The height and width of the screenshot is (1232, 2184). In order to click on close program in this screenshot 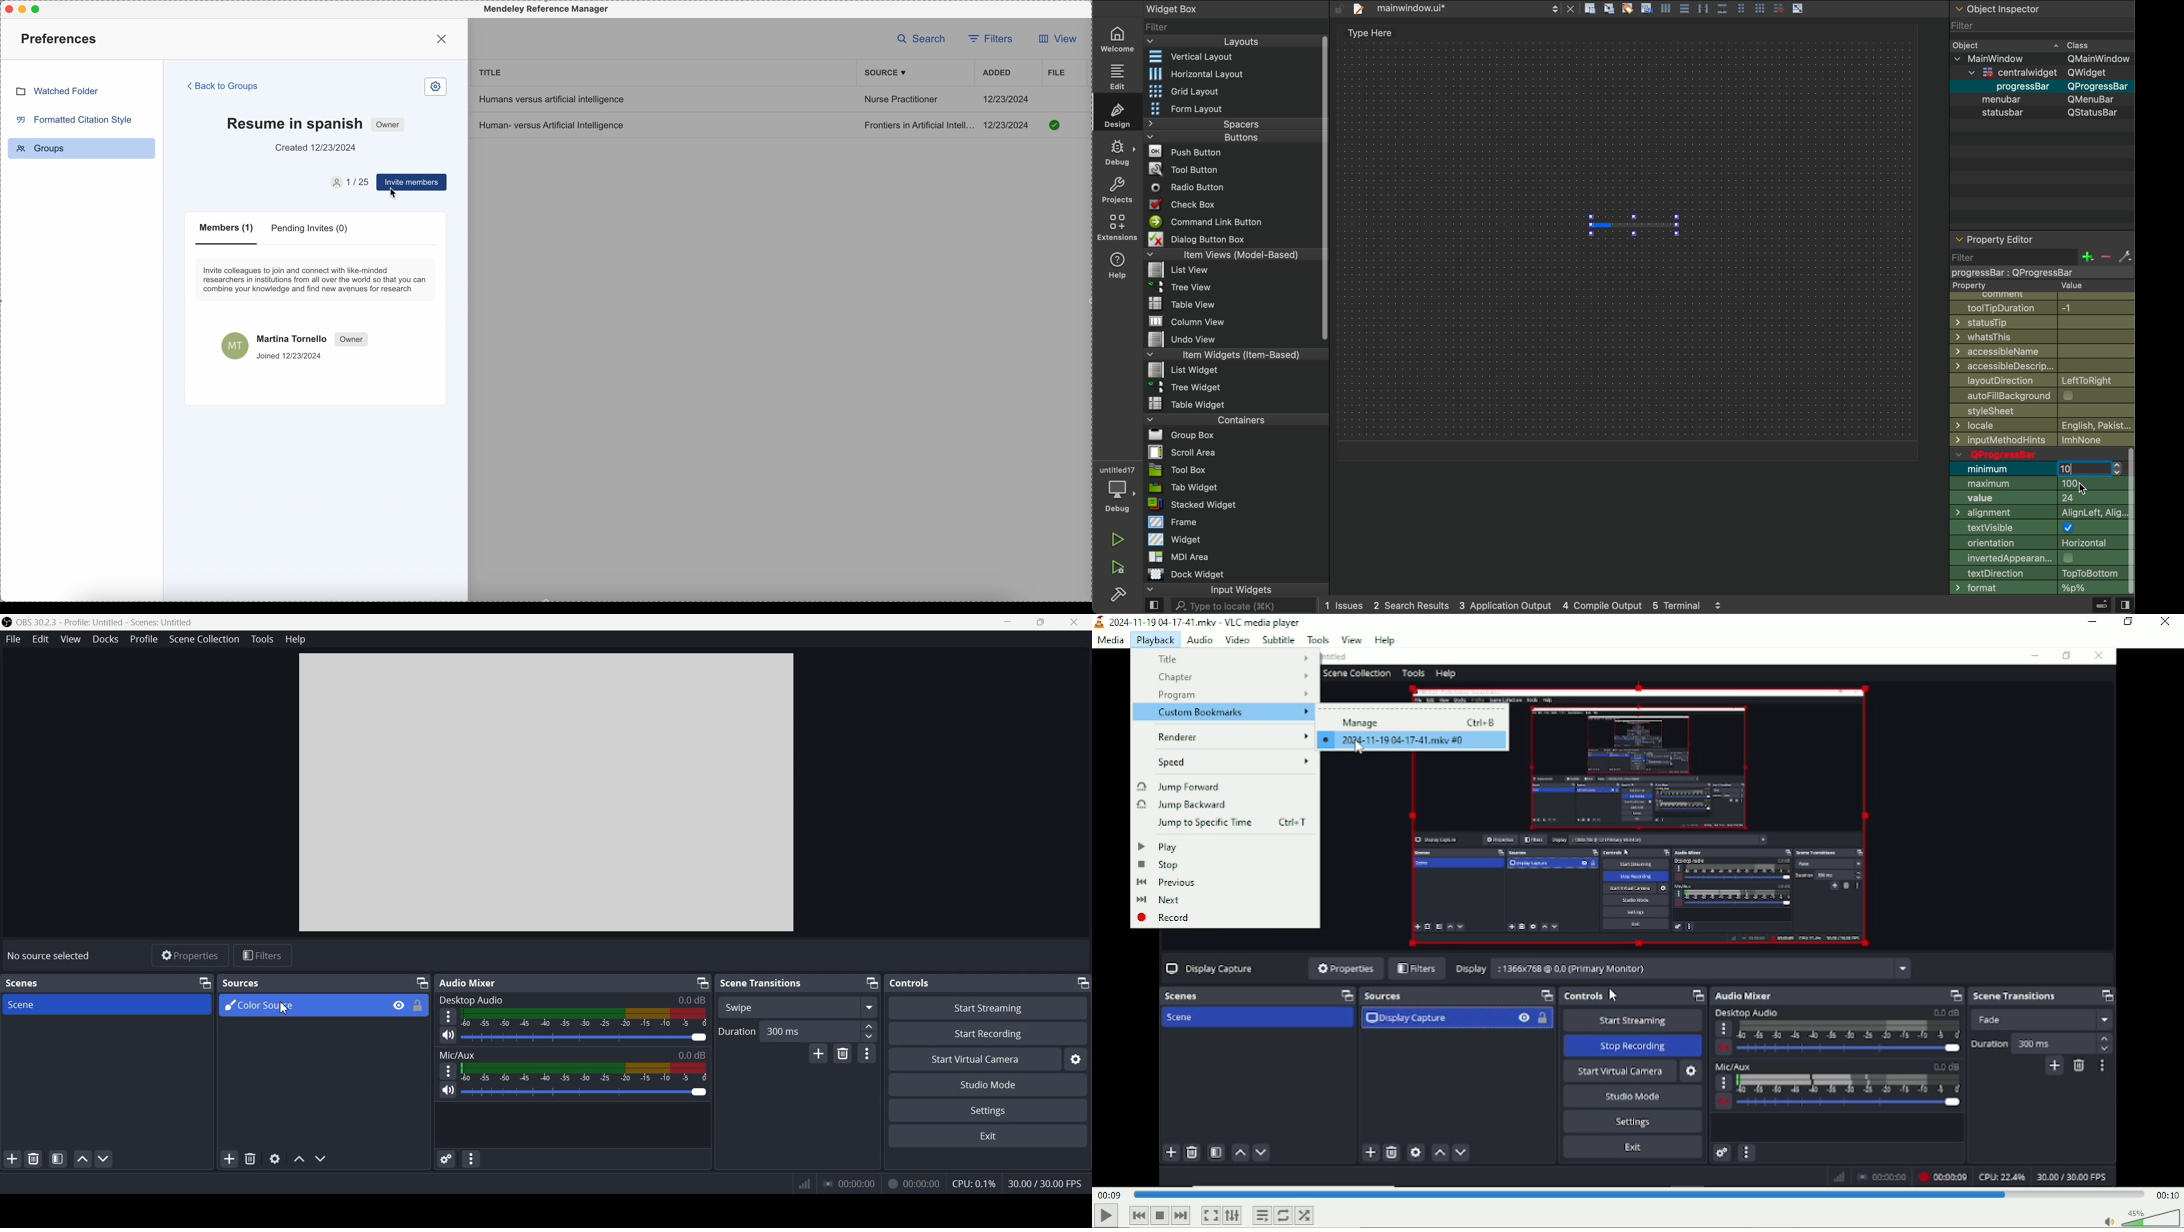, I will do `click(7, 7)`.